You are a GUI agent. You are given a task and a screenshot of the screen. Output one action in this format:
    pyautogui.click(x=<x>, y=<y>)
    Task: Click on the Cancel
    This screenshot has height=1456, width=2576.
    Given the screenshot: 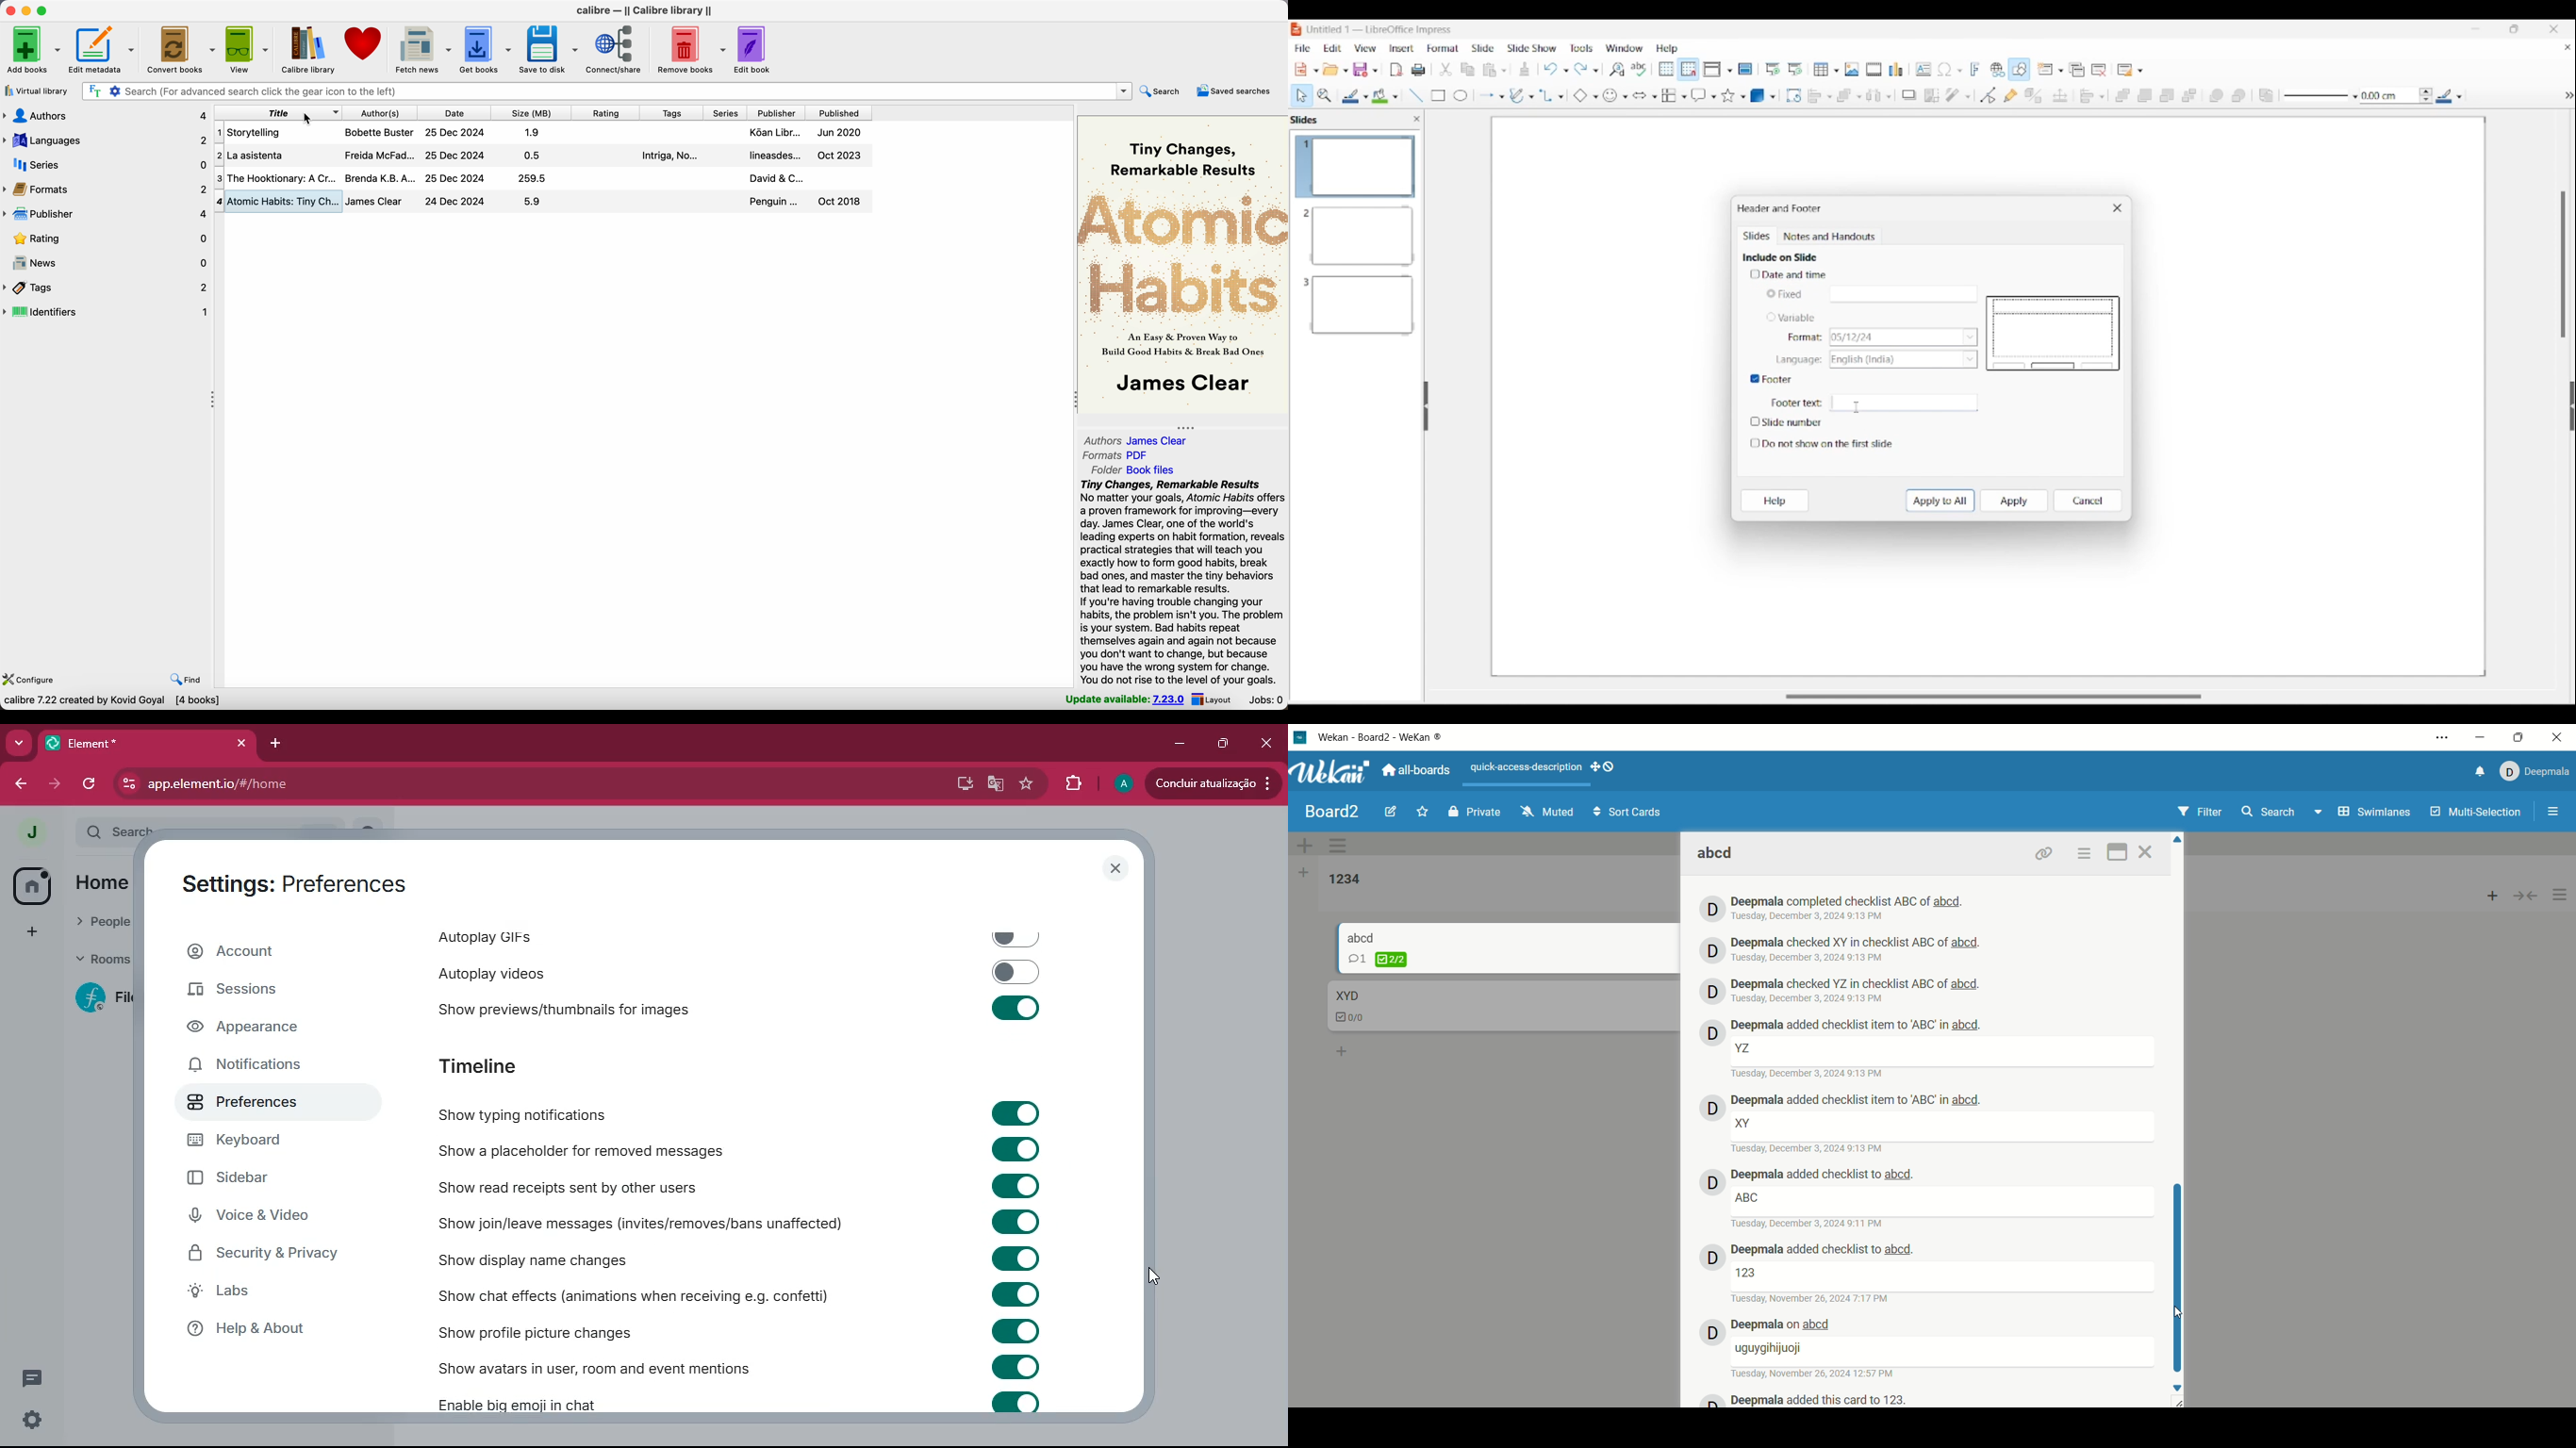 What is the action you would take?
    pyautogui.click(x=2087, y=501)
    